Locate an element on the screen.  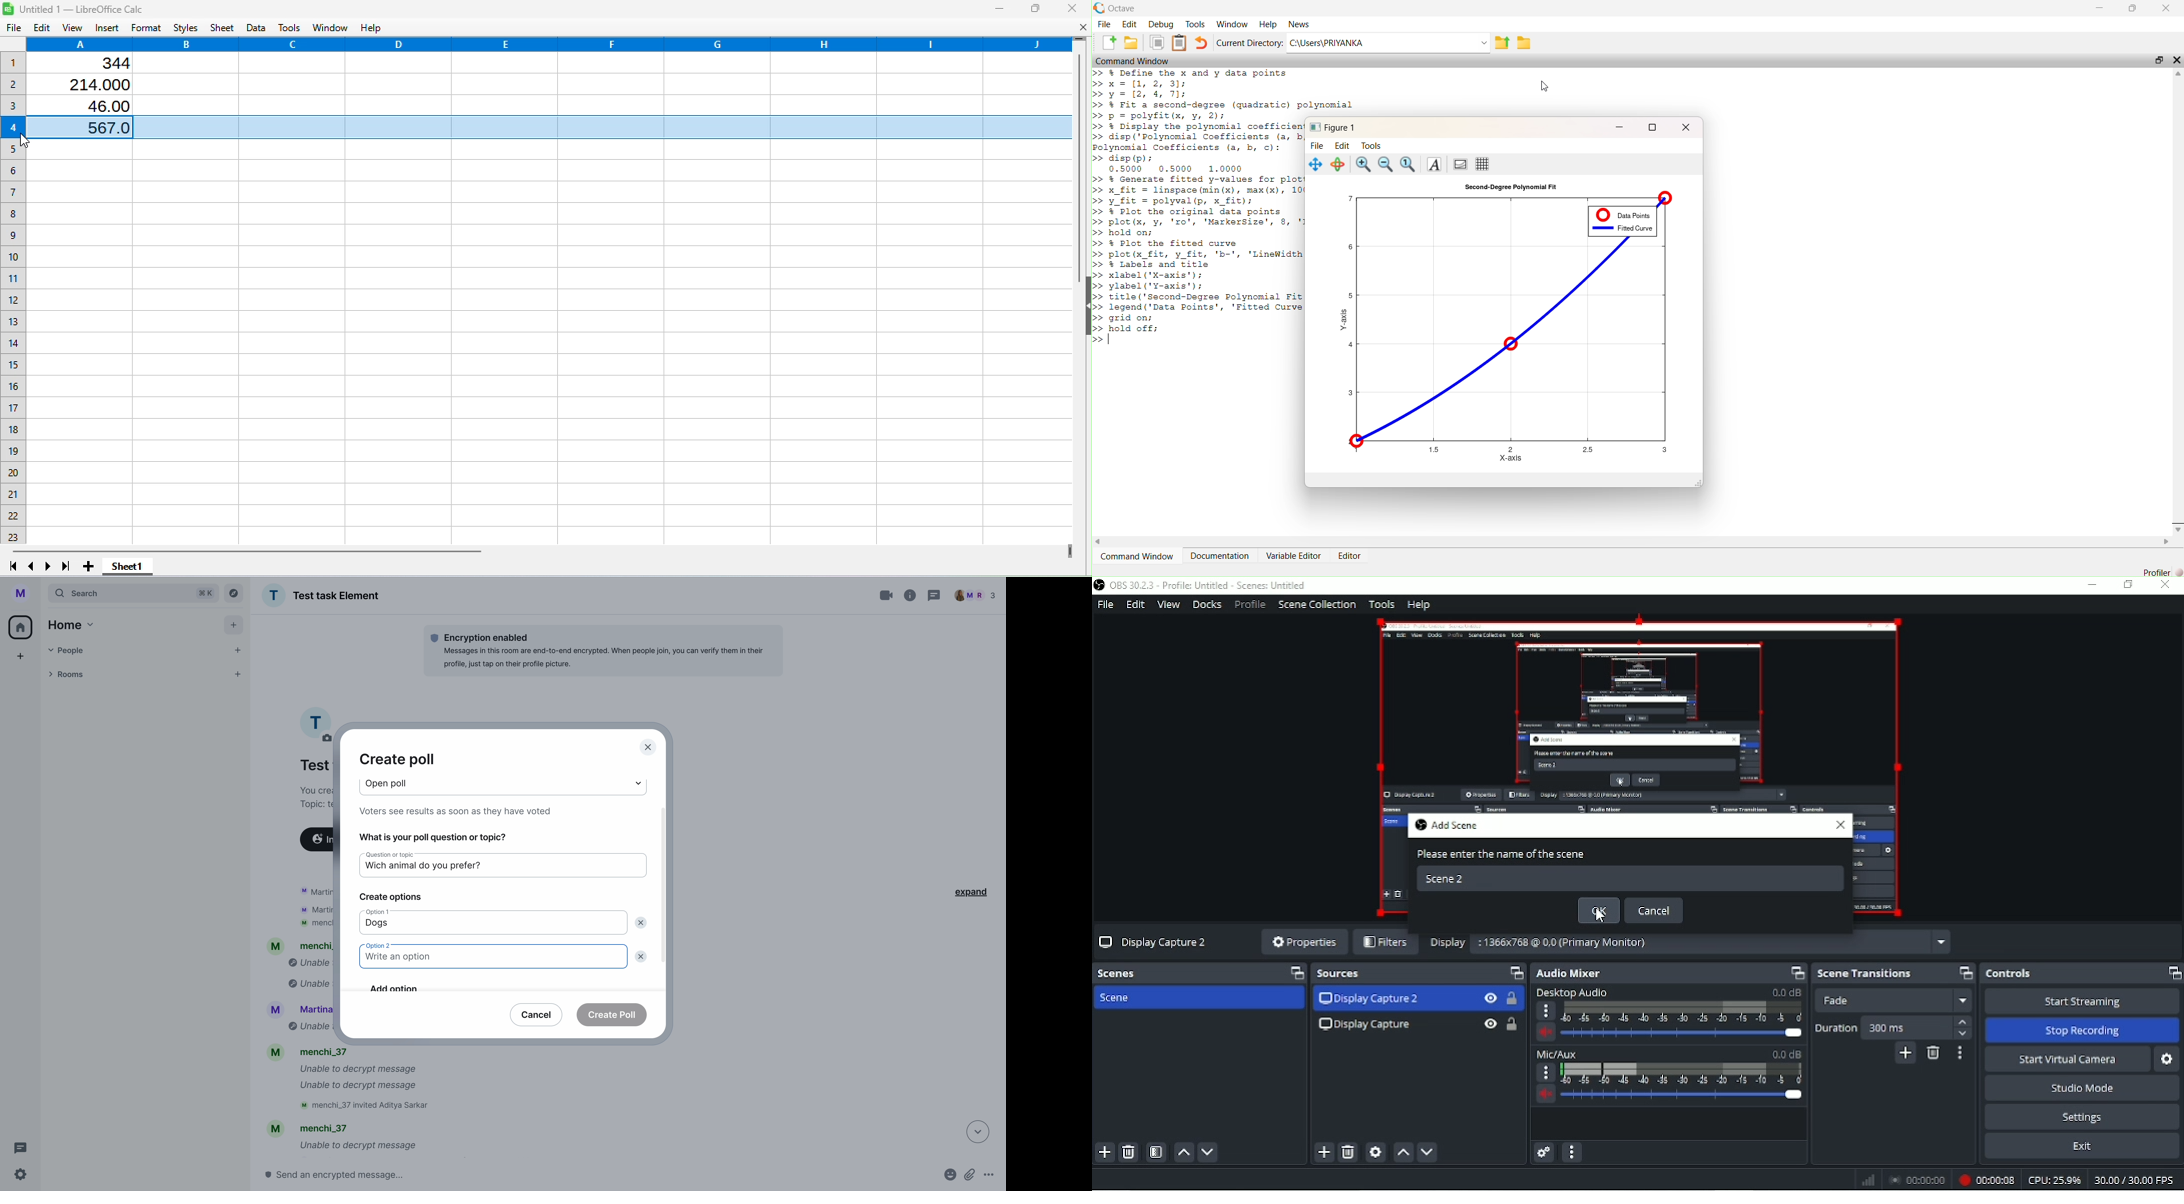
Add Scene is located at coordinates (1448, 823).